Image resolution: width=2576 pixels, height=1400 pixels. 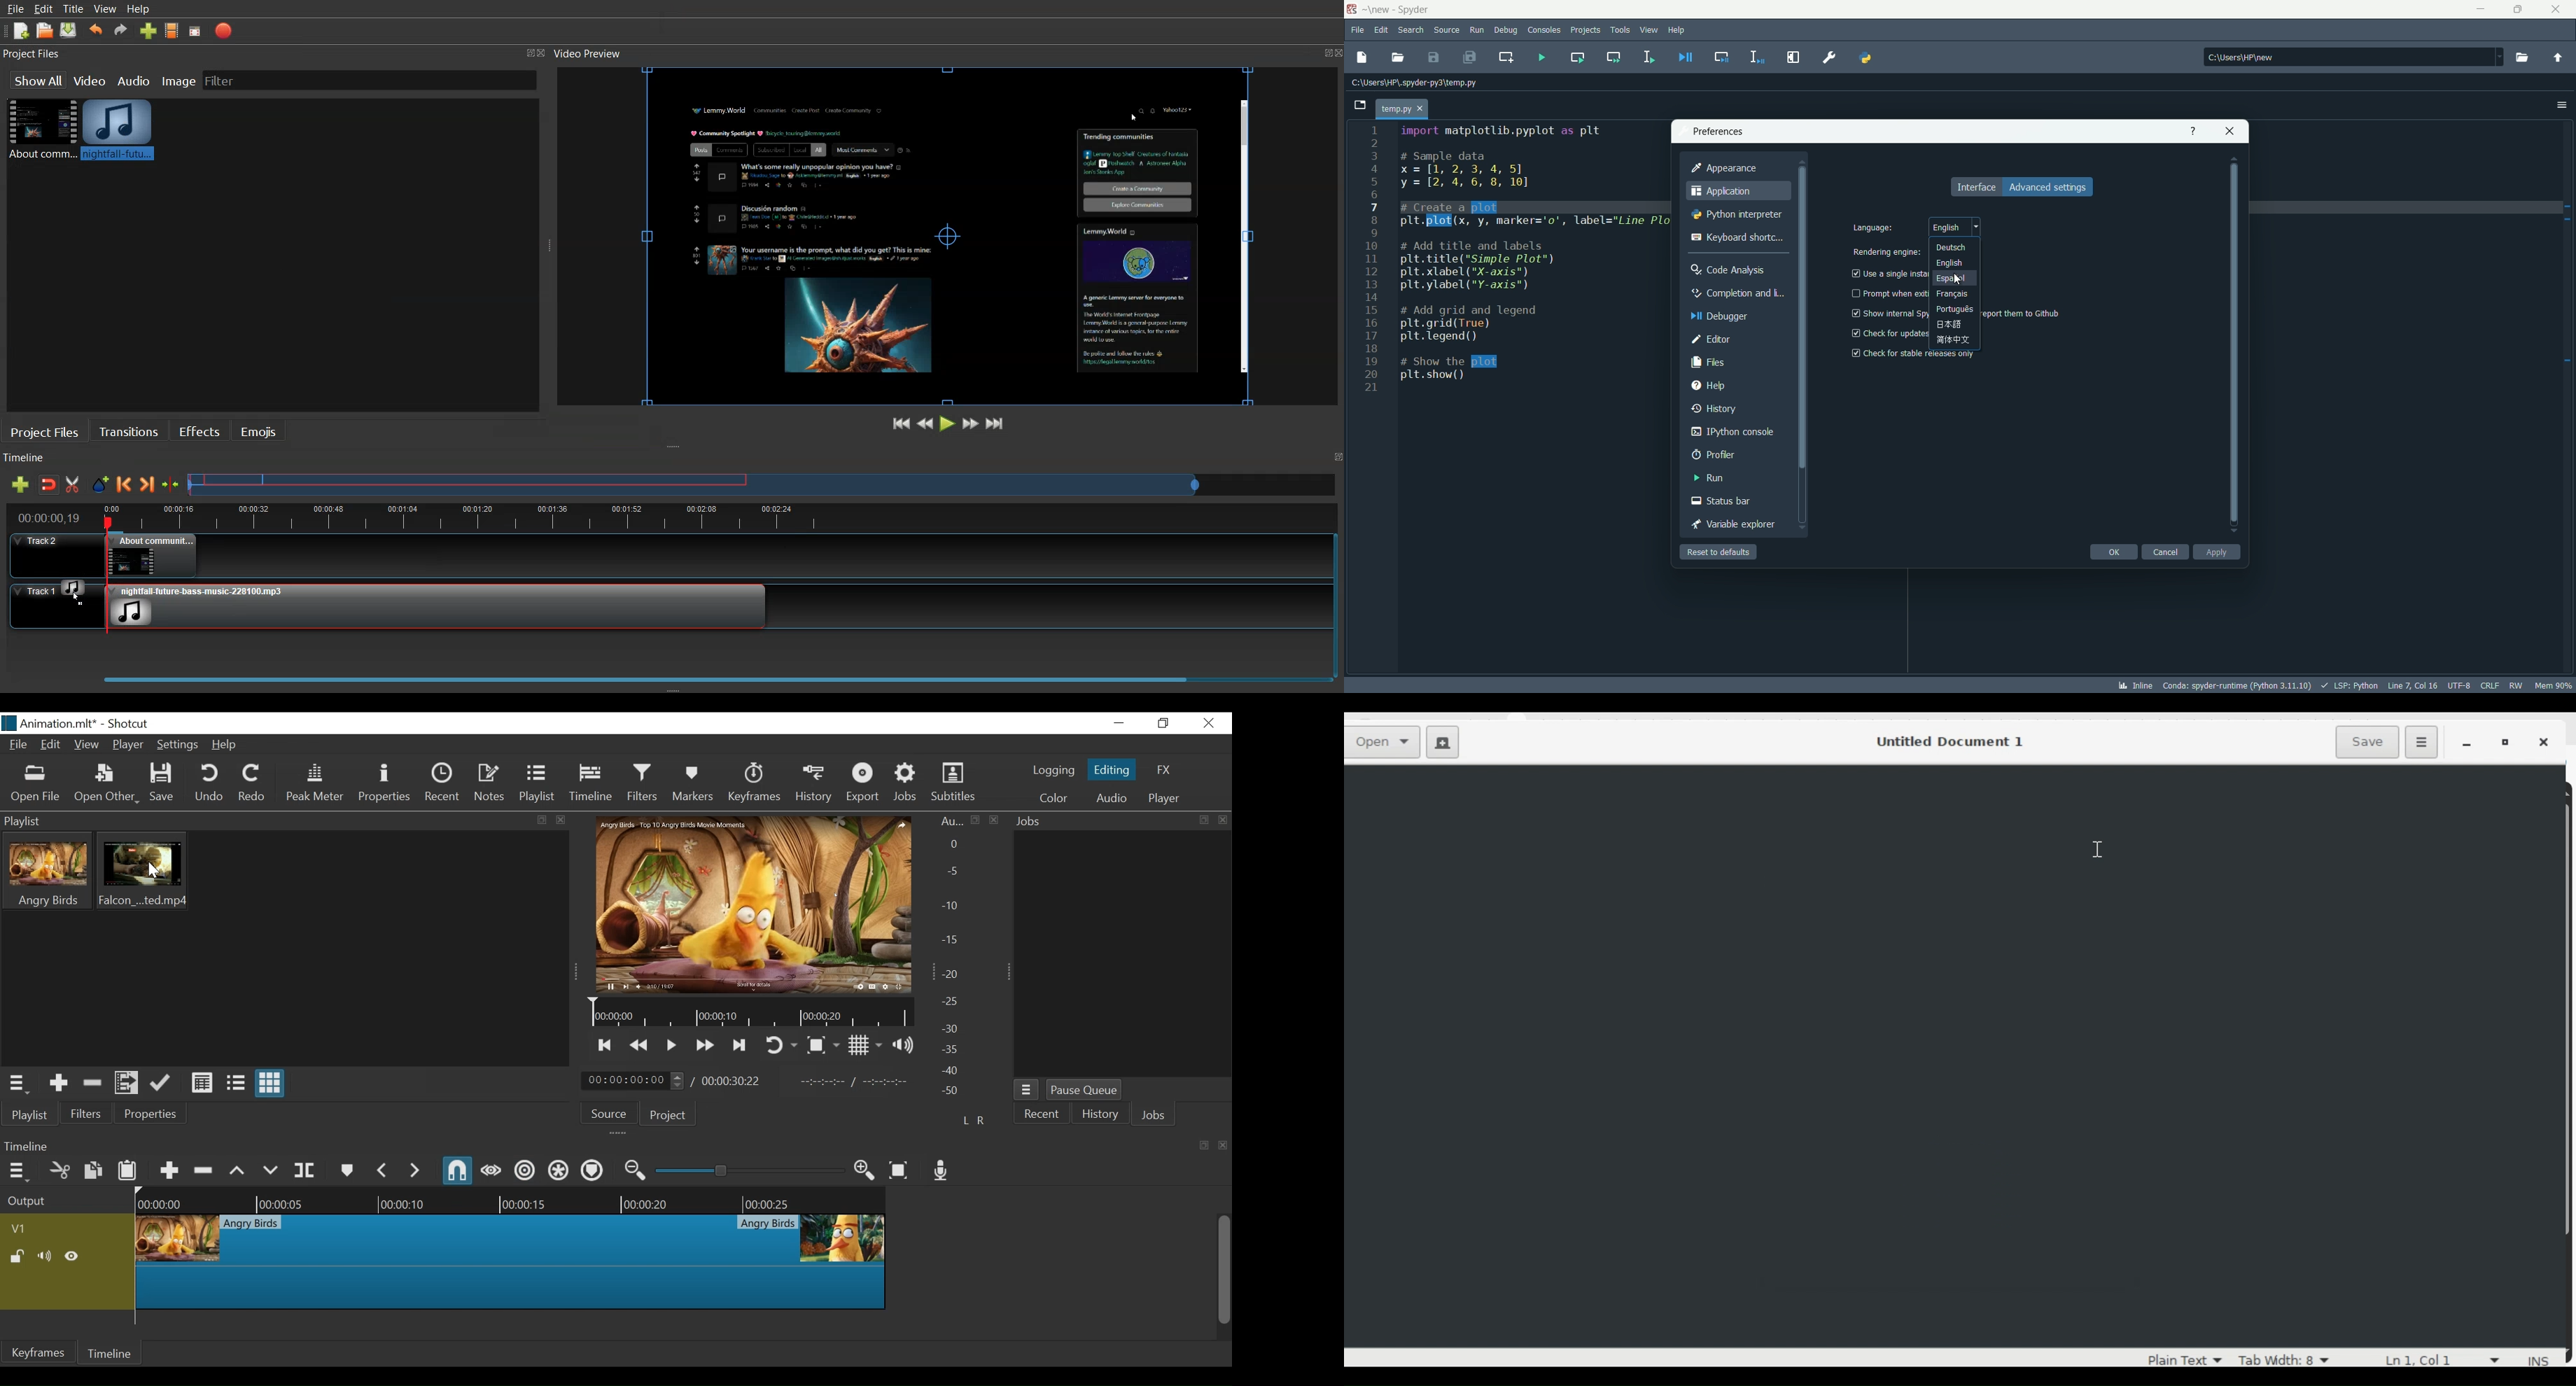 I want to click on Notes, so click(x=490, y=783).